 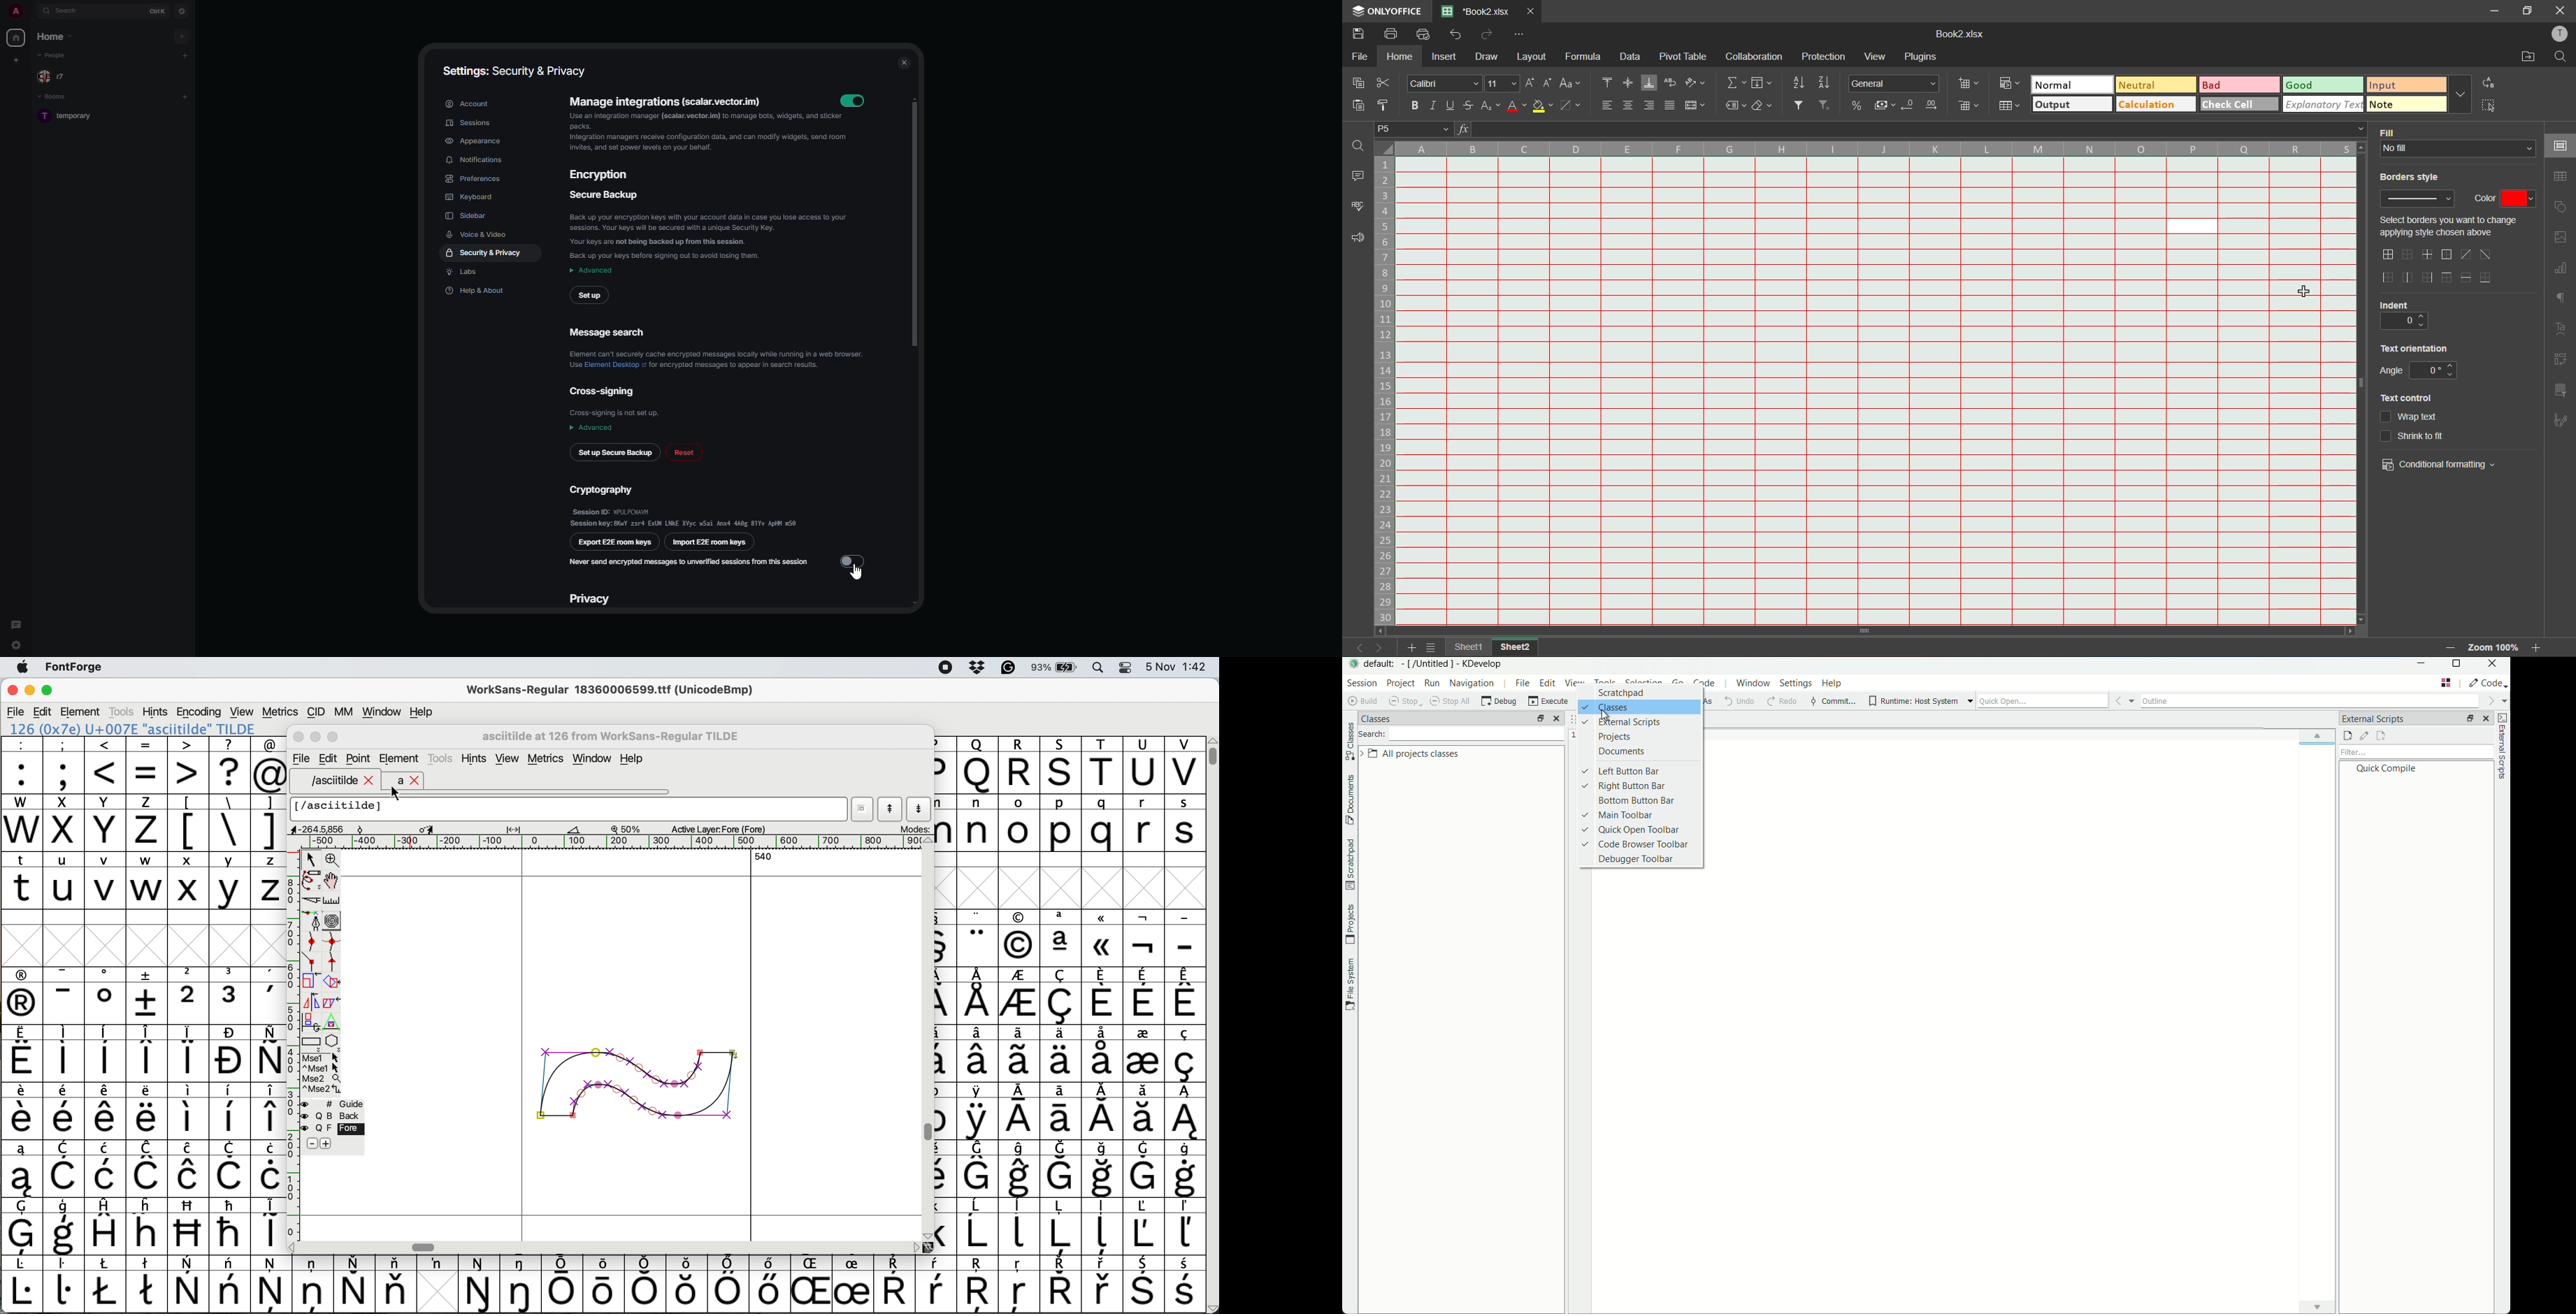 What do you see at coordinates (1478, 10) in the screenshot?
I see `*Book2.xlsx` at bounding box center [1478, 10].